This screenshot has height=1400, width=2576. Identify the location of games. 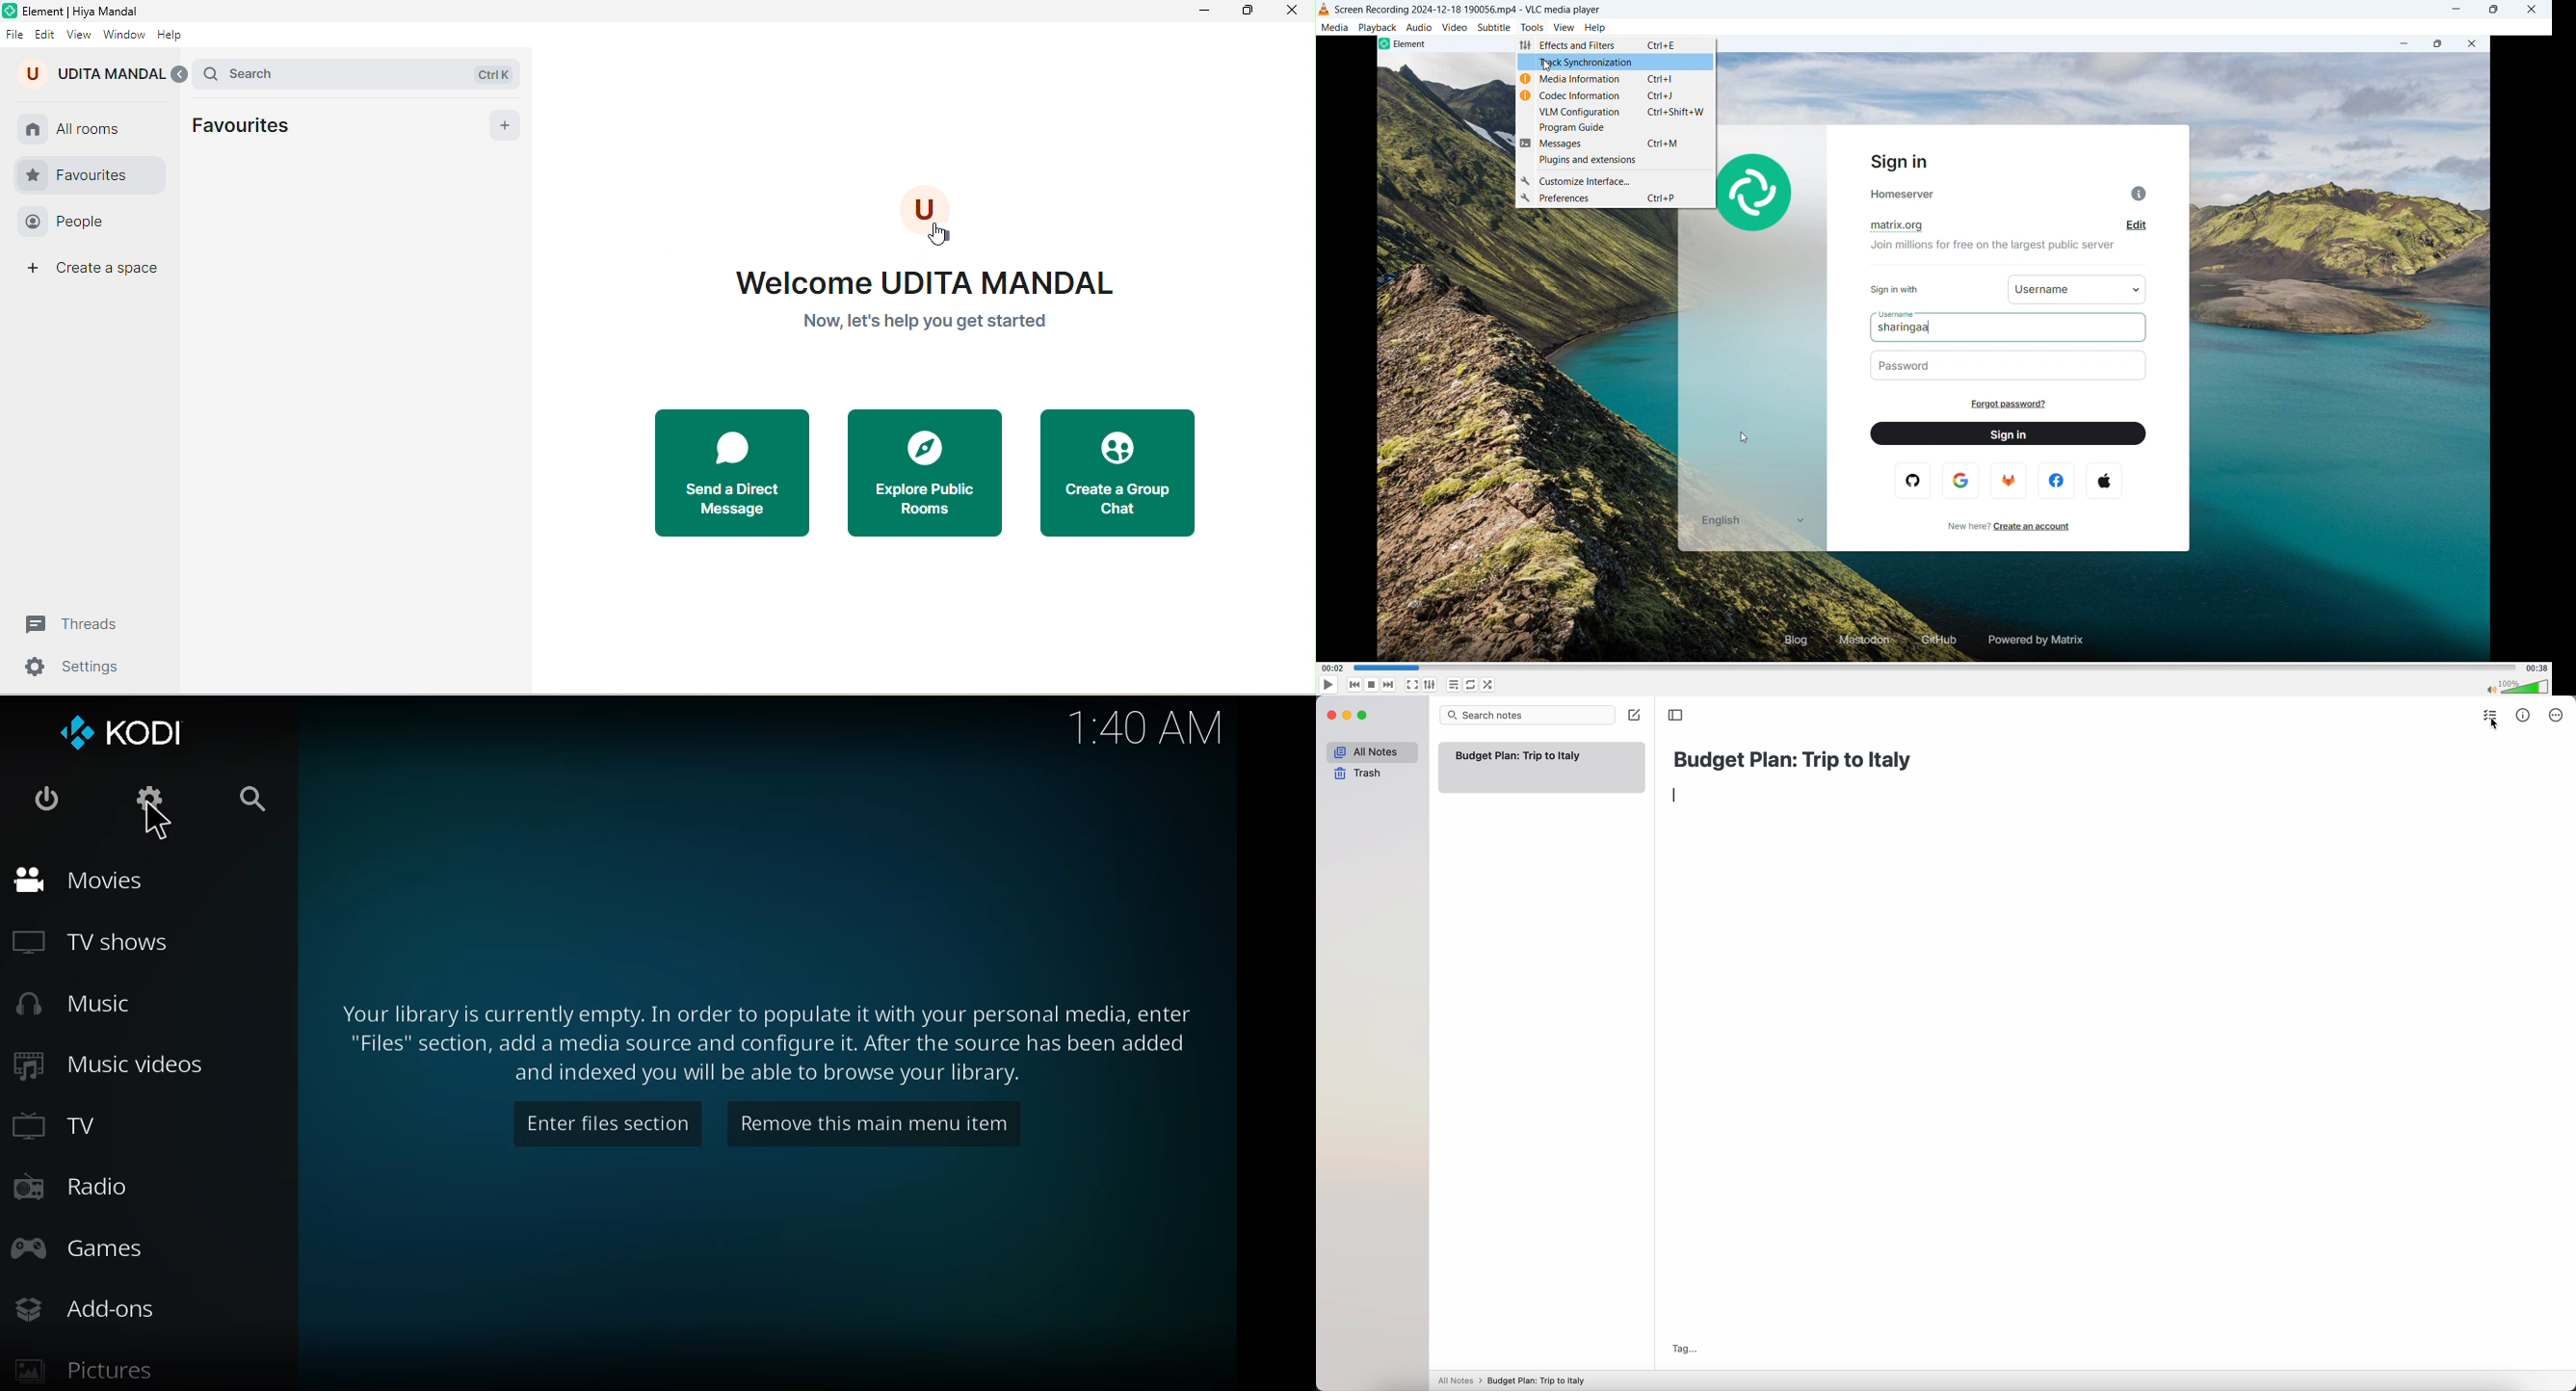
(85, 1251).